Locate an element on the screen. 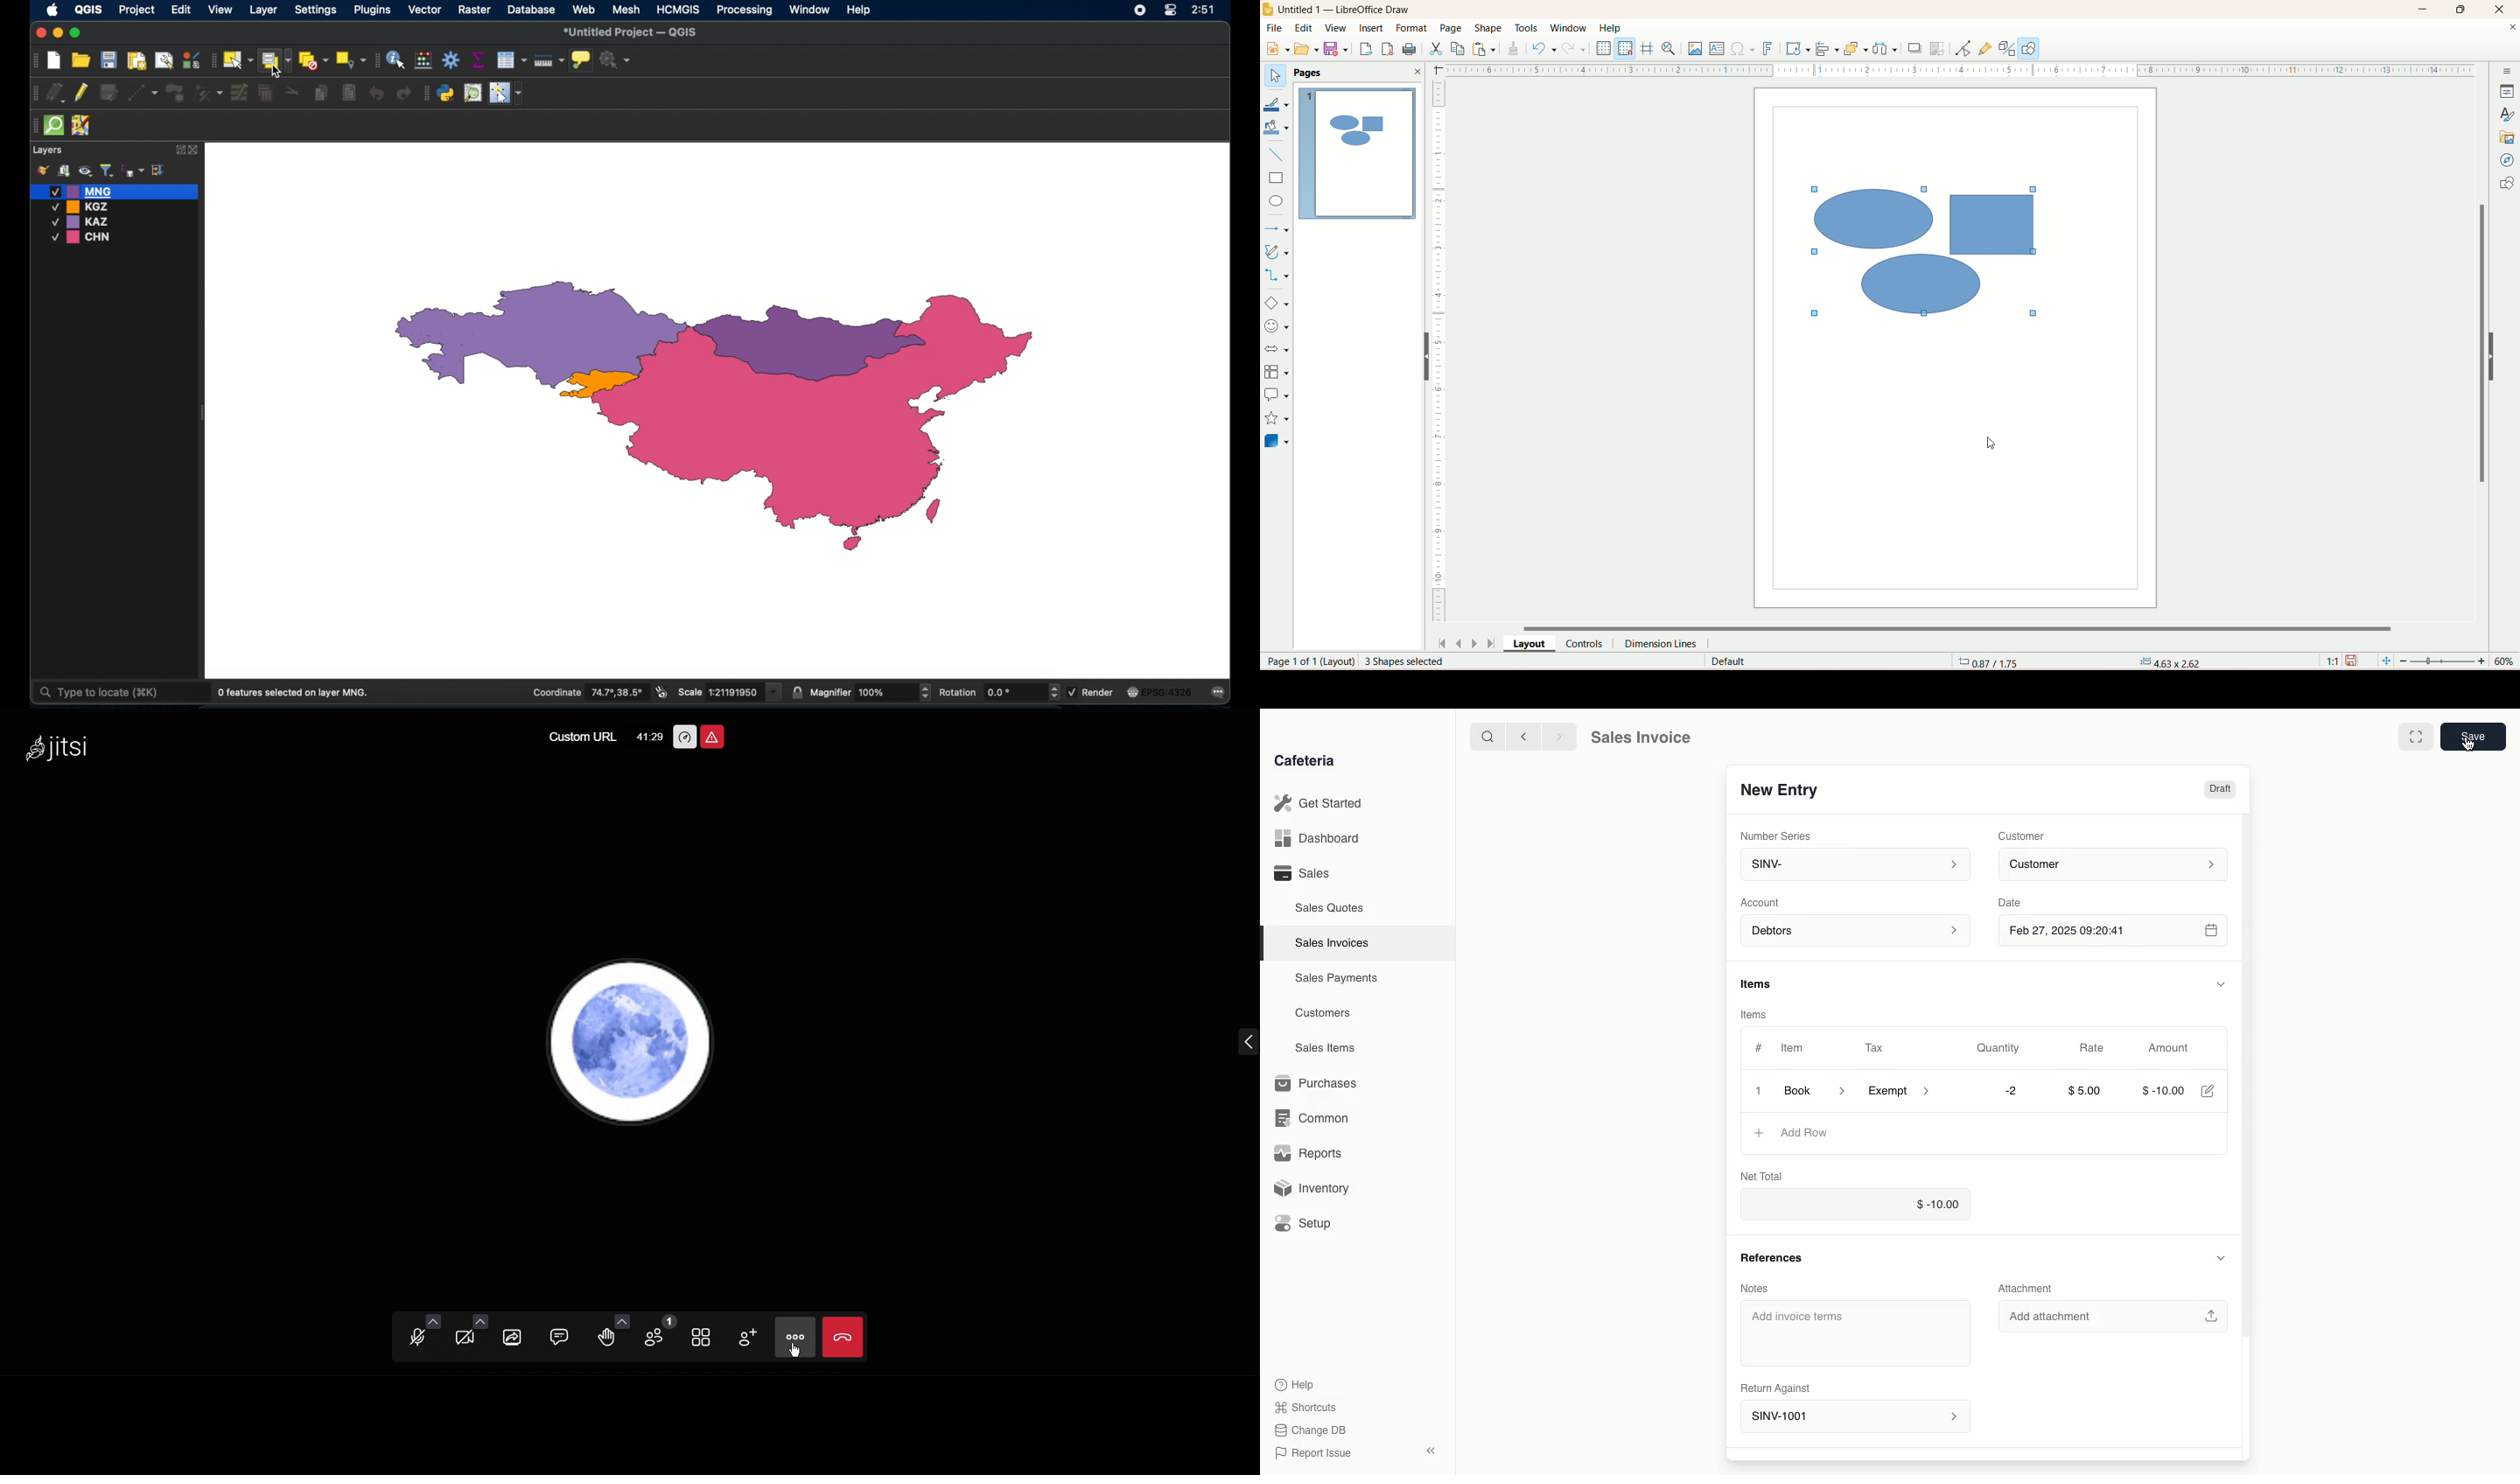 Image resolution: width=2520 pixels, height=1484 pixels. QGIS is located at coordinates (87, 12).